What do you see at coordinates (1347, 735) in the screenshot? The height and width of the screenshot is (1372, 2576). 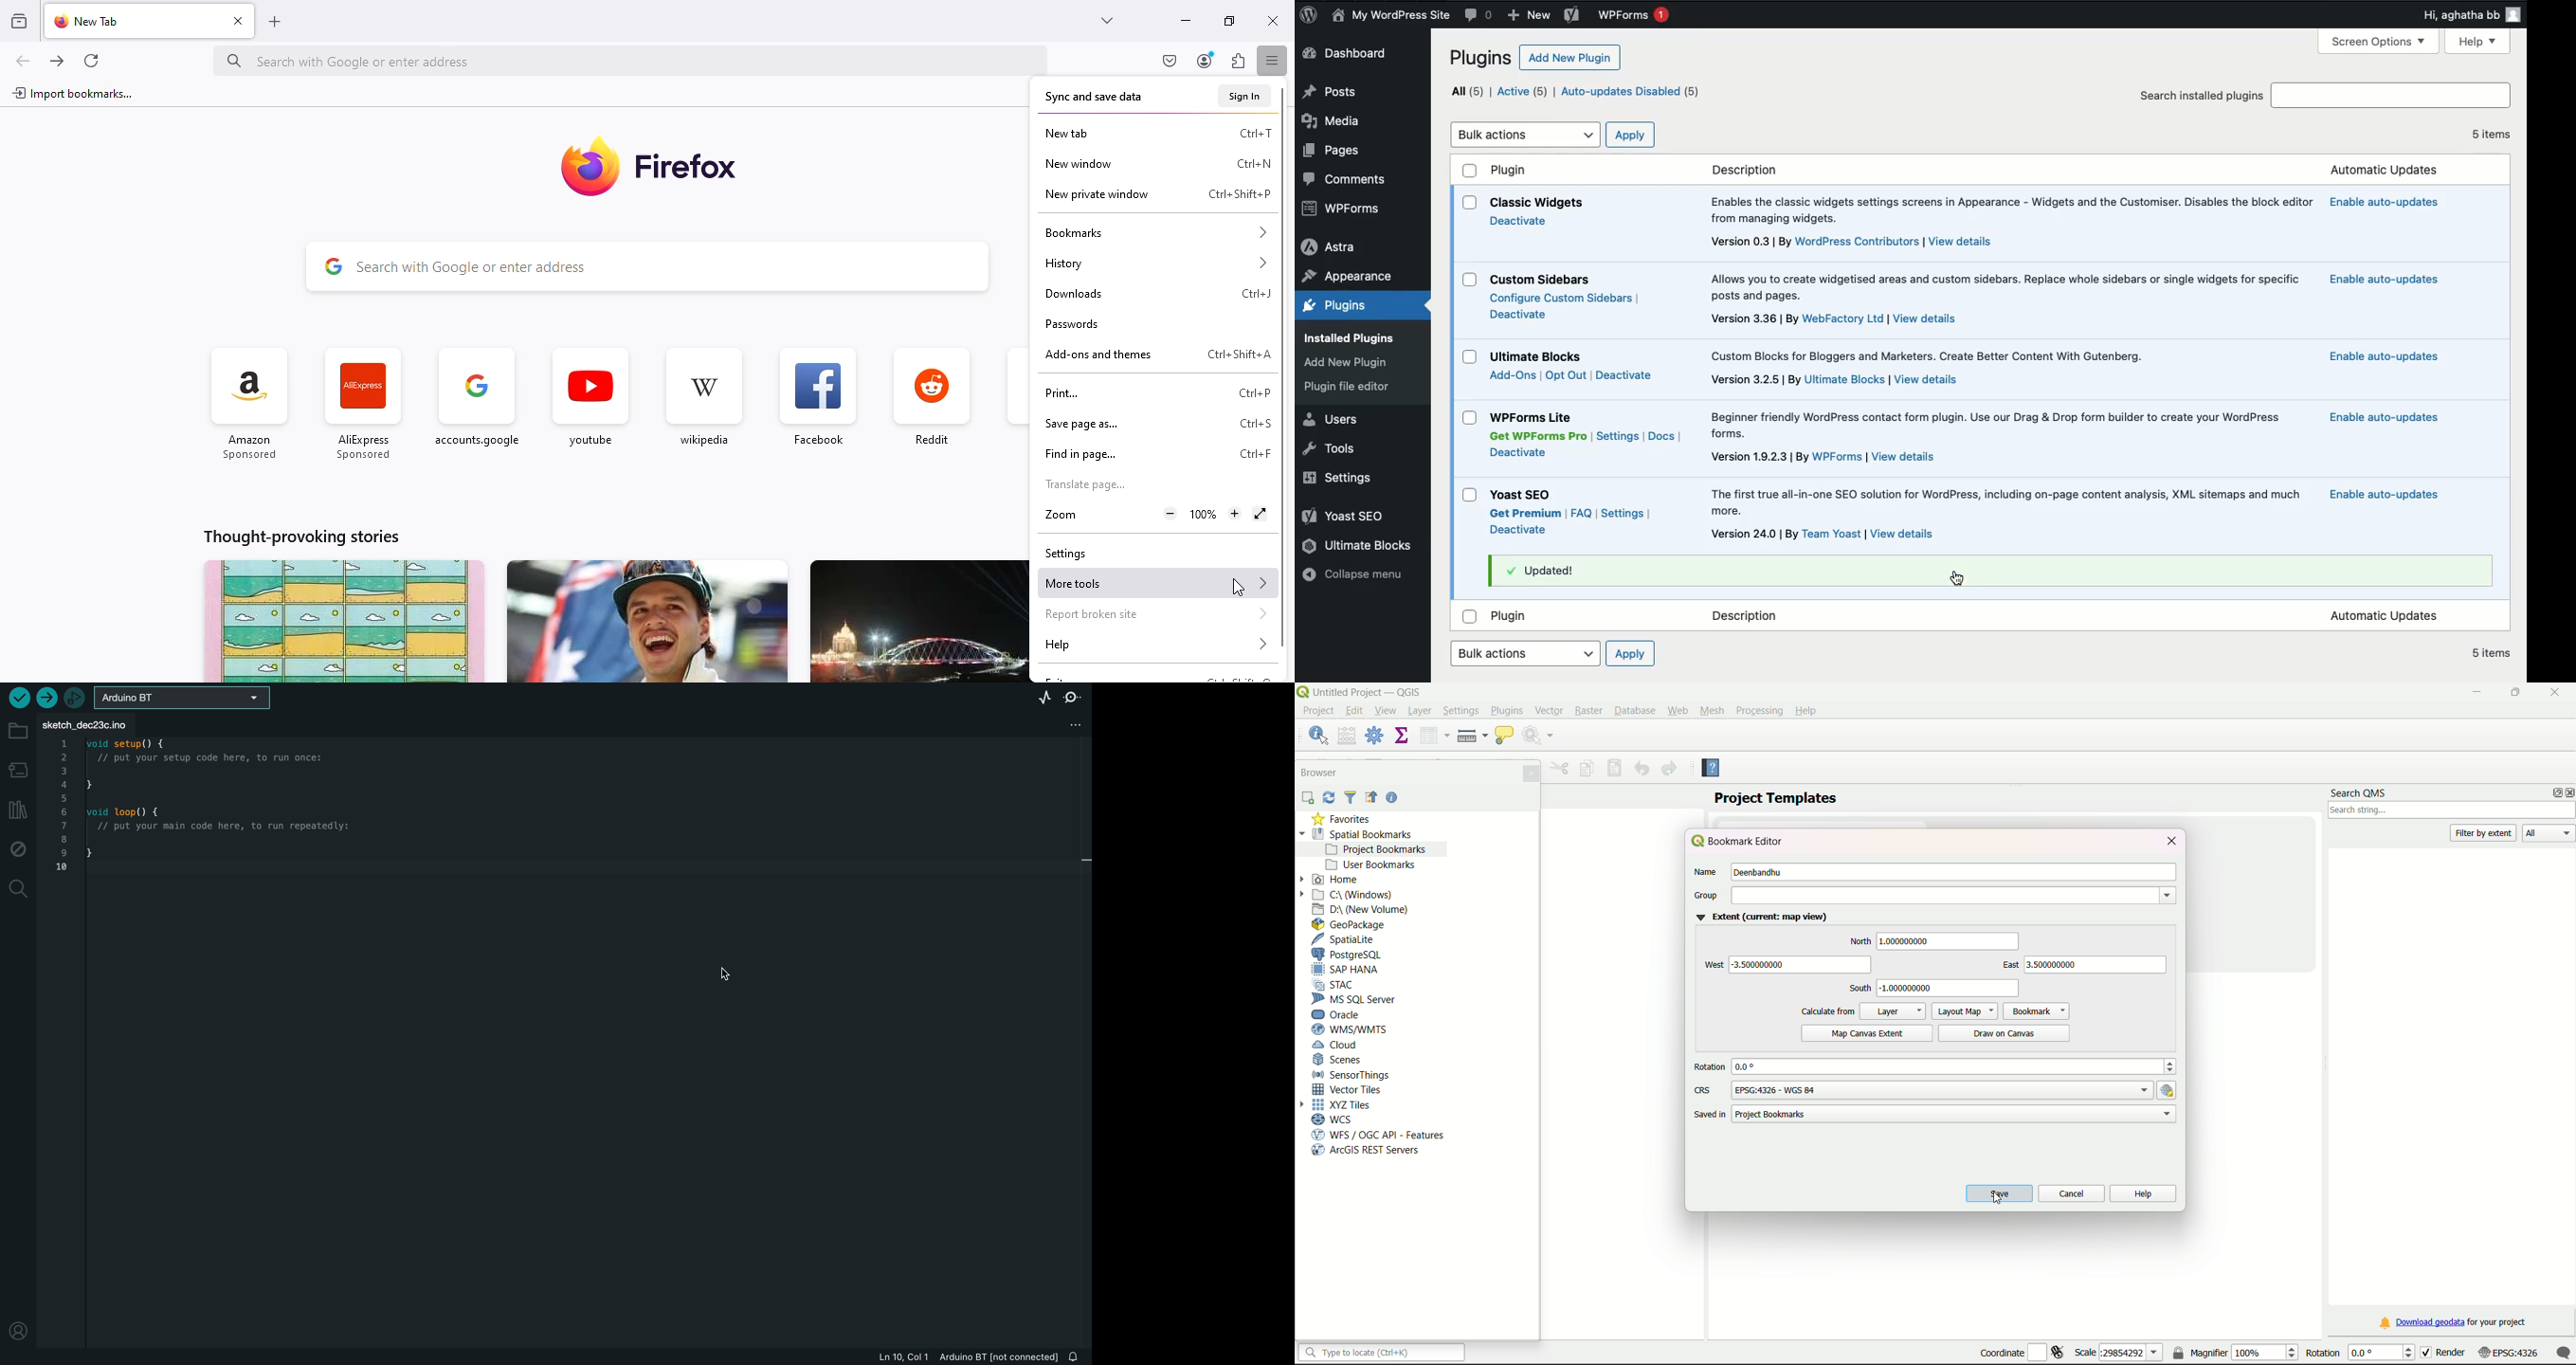 I see `open field calculator` at bounding box center [1347, 735].